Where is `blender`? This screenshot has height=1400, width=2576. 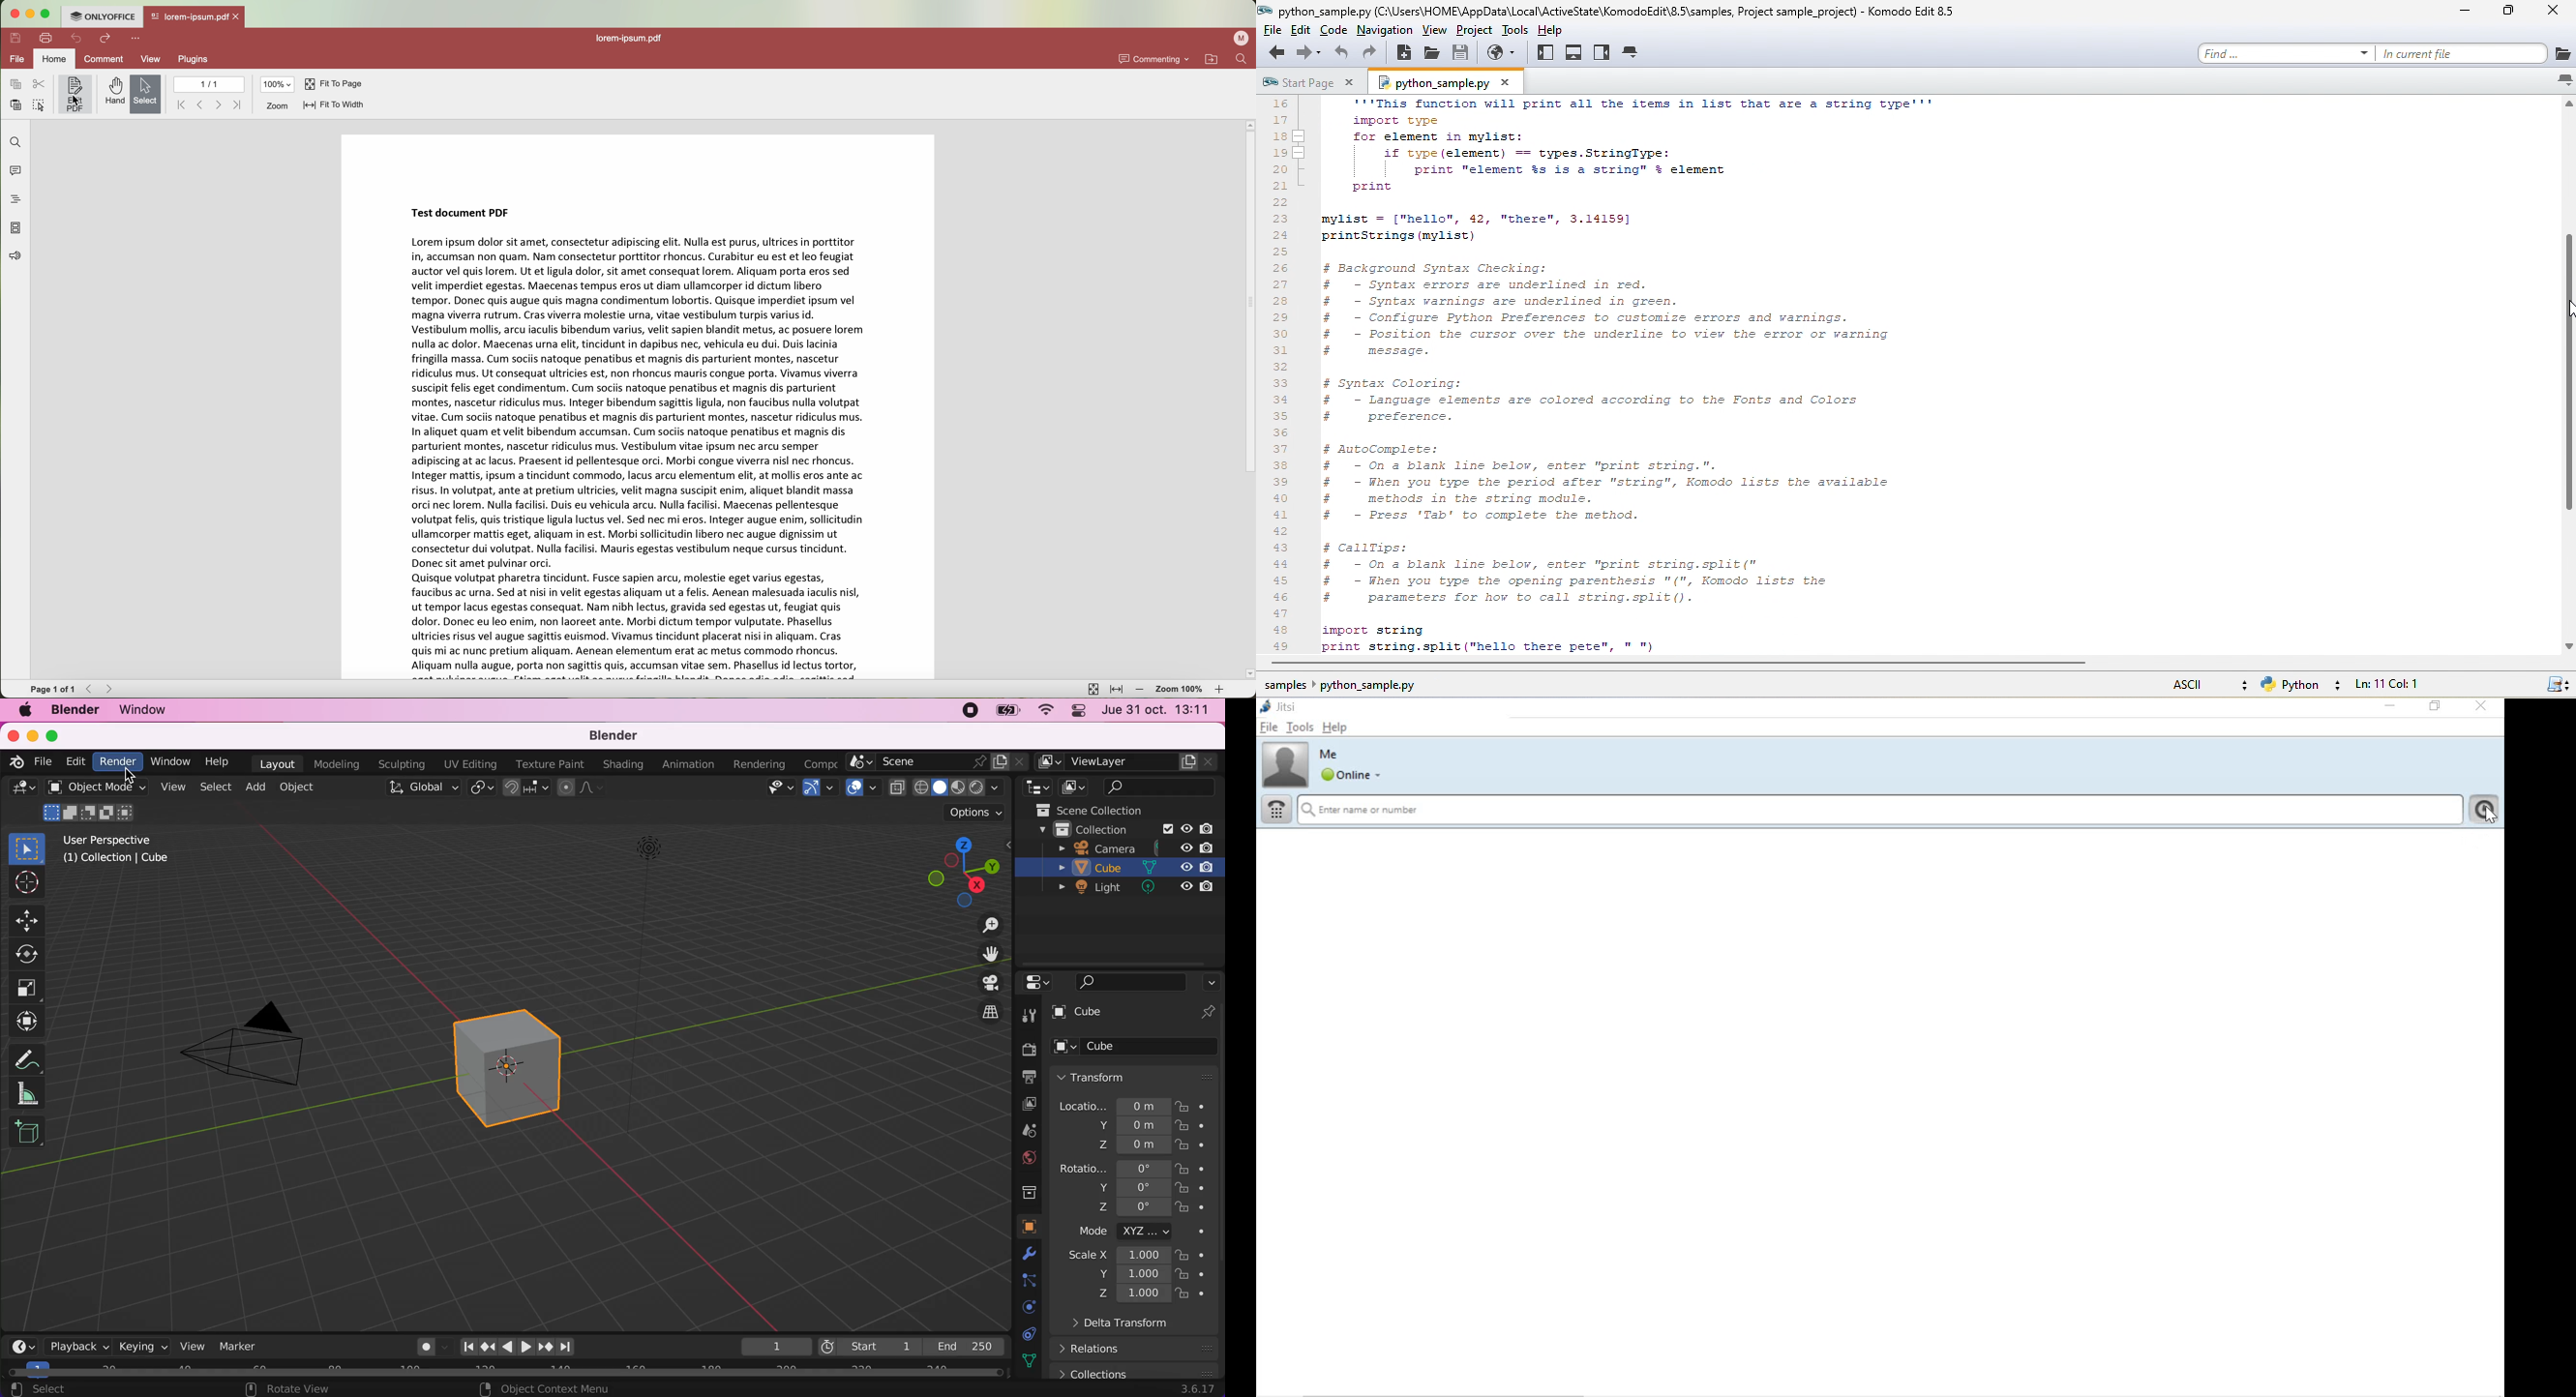
blender is located at coordinates (74, 710).